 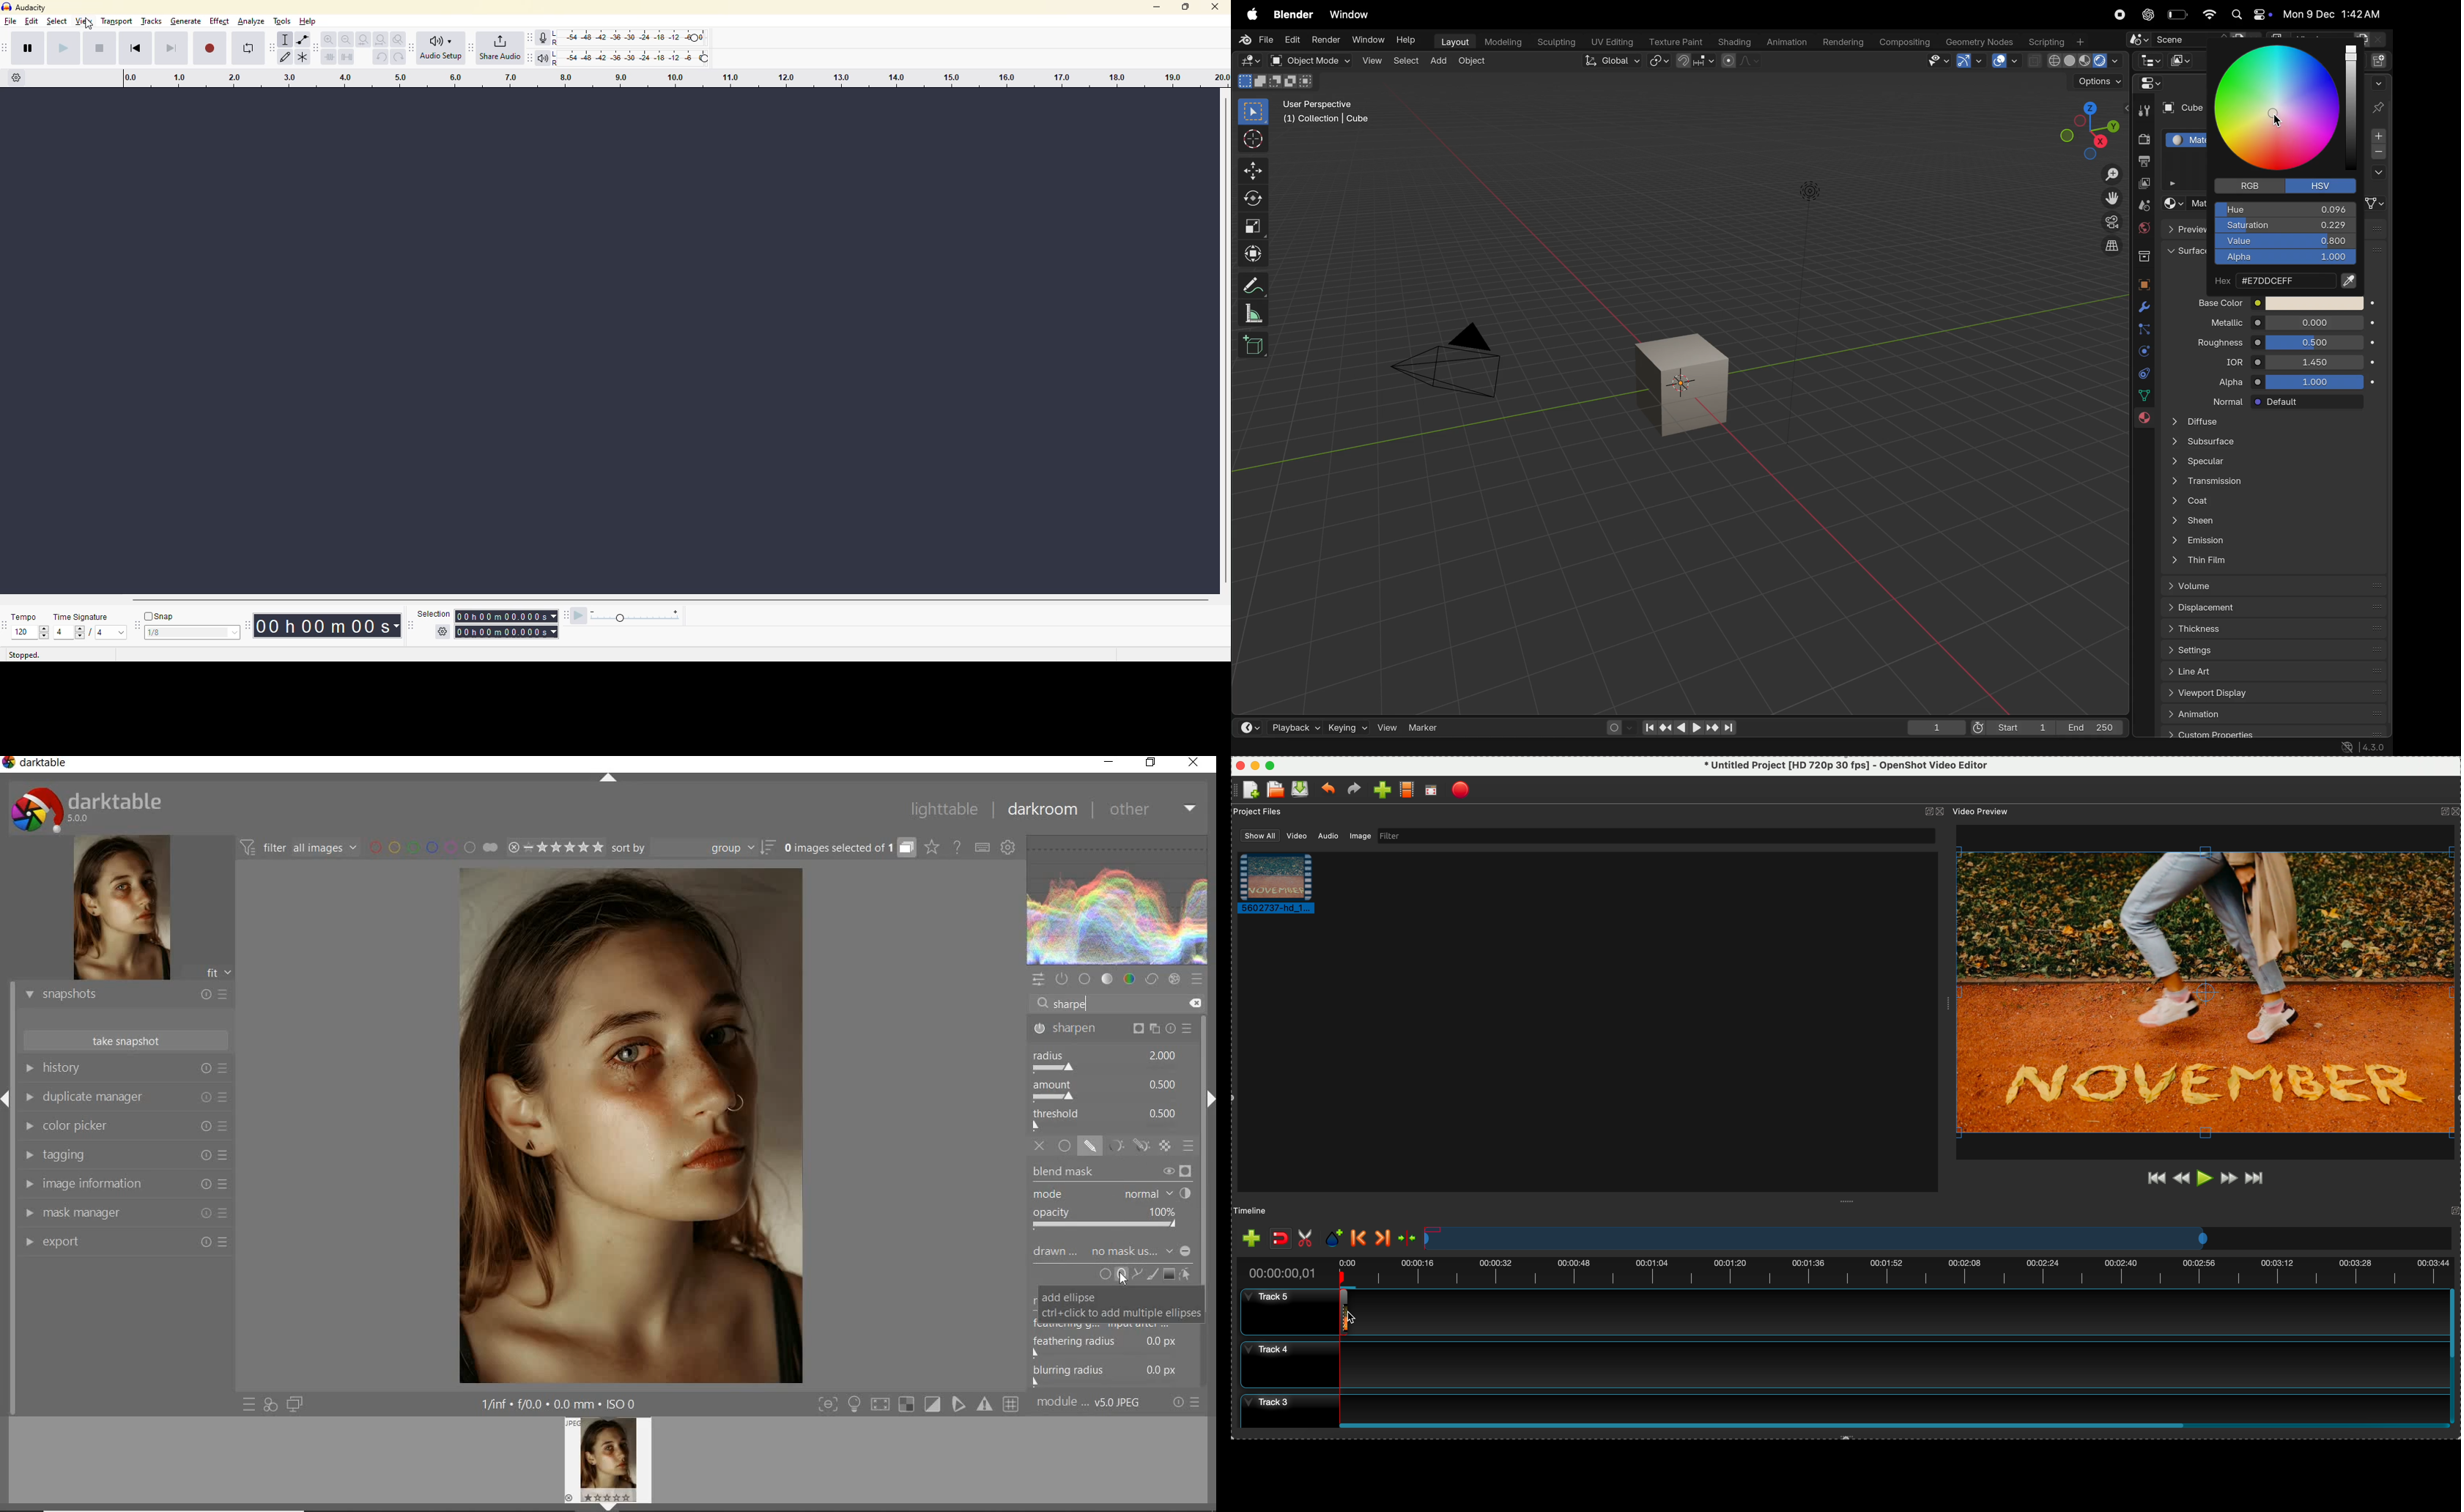 What do you see at coordinates (2269, 421) in the screenshot?
I see `Diffuse` at bounding box center [2269, 421].